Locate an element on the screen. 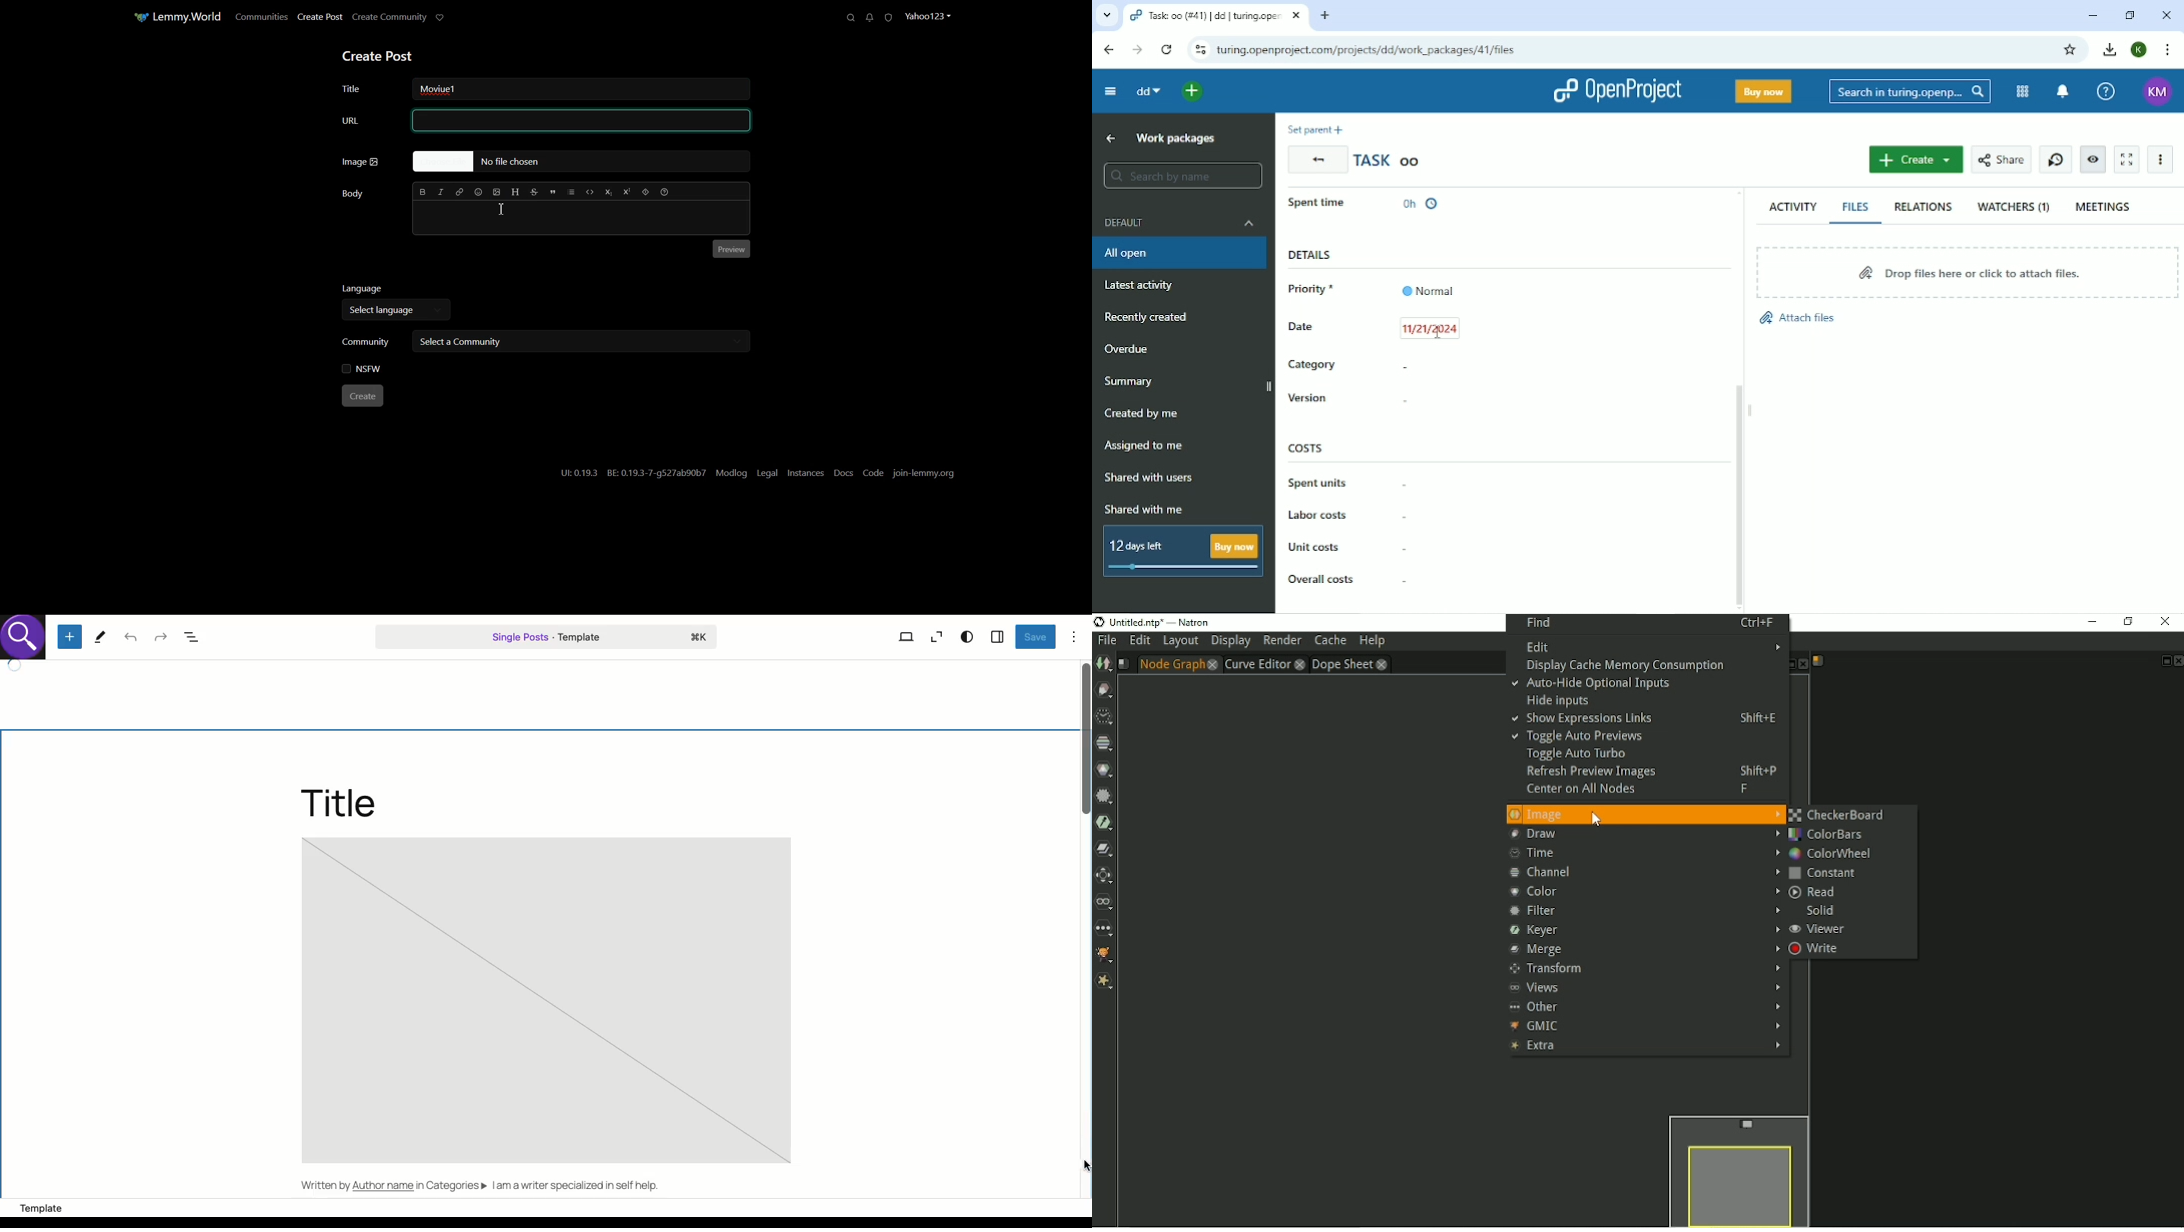 This screenshot has width=2184, height=1232. Upload Image is located at coordinates (497, 192).